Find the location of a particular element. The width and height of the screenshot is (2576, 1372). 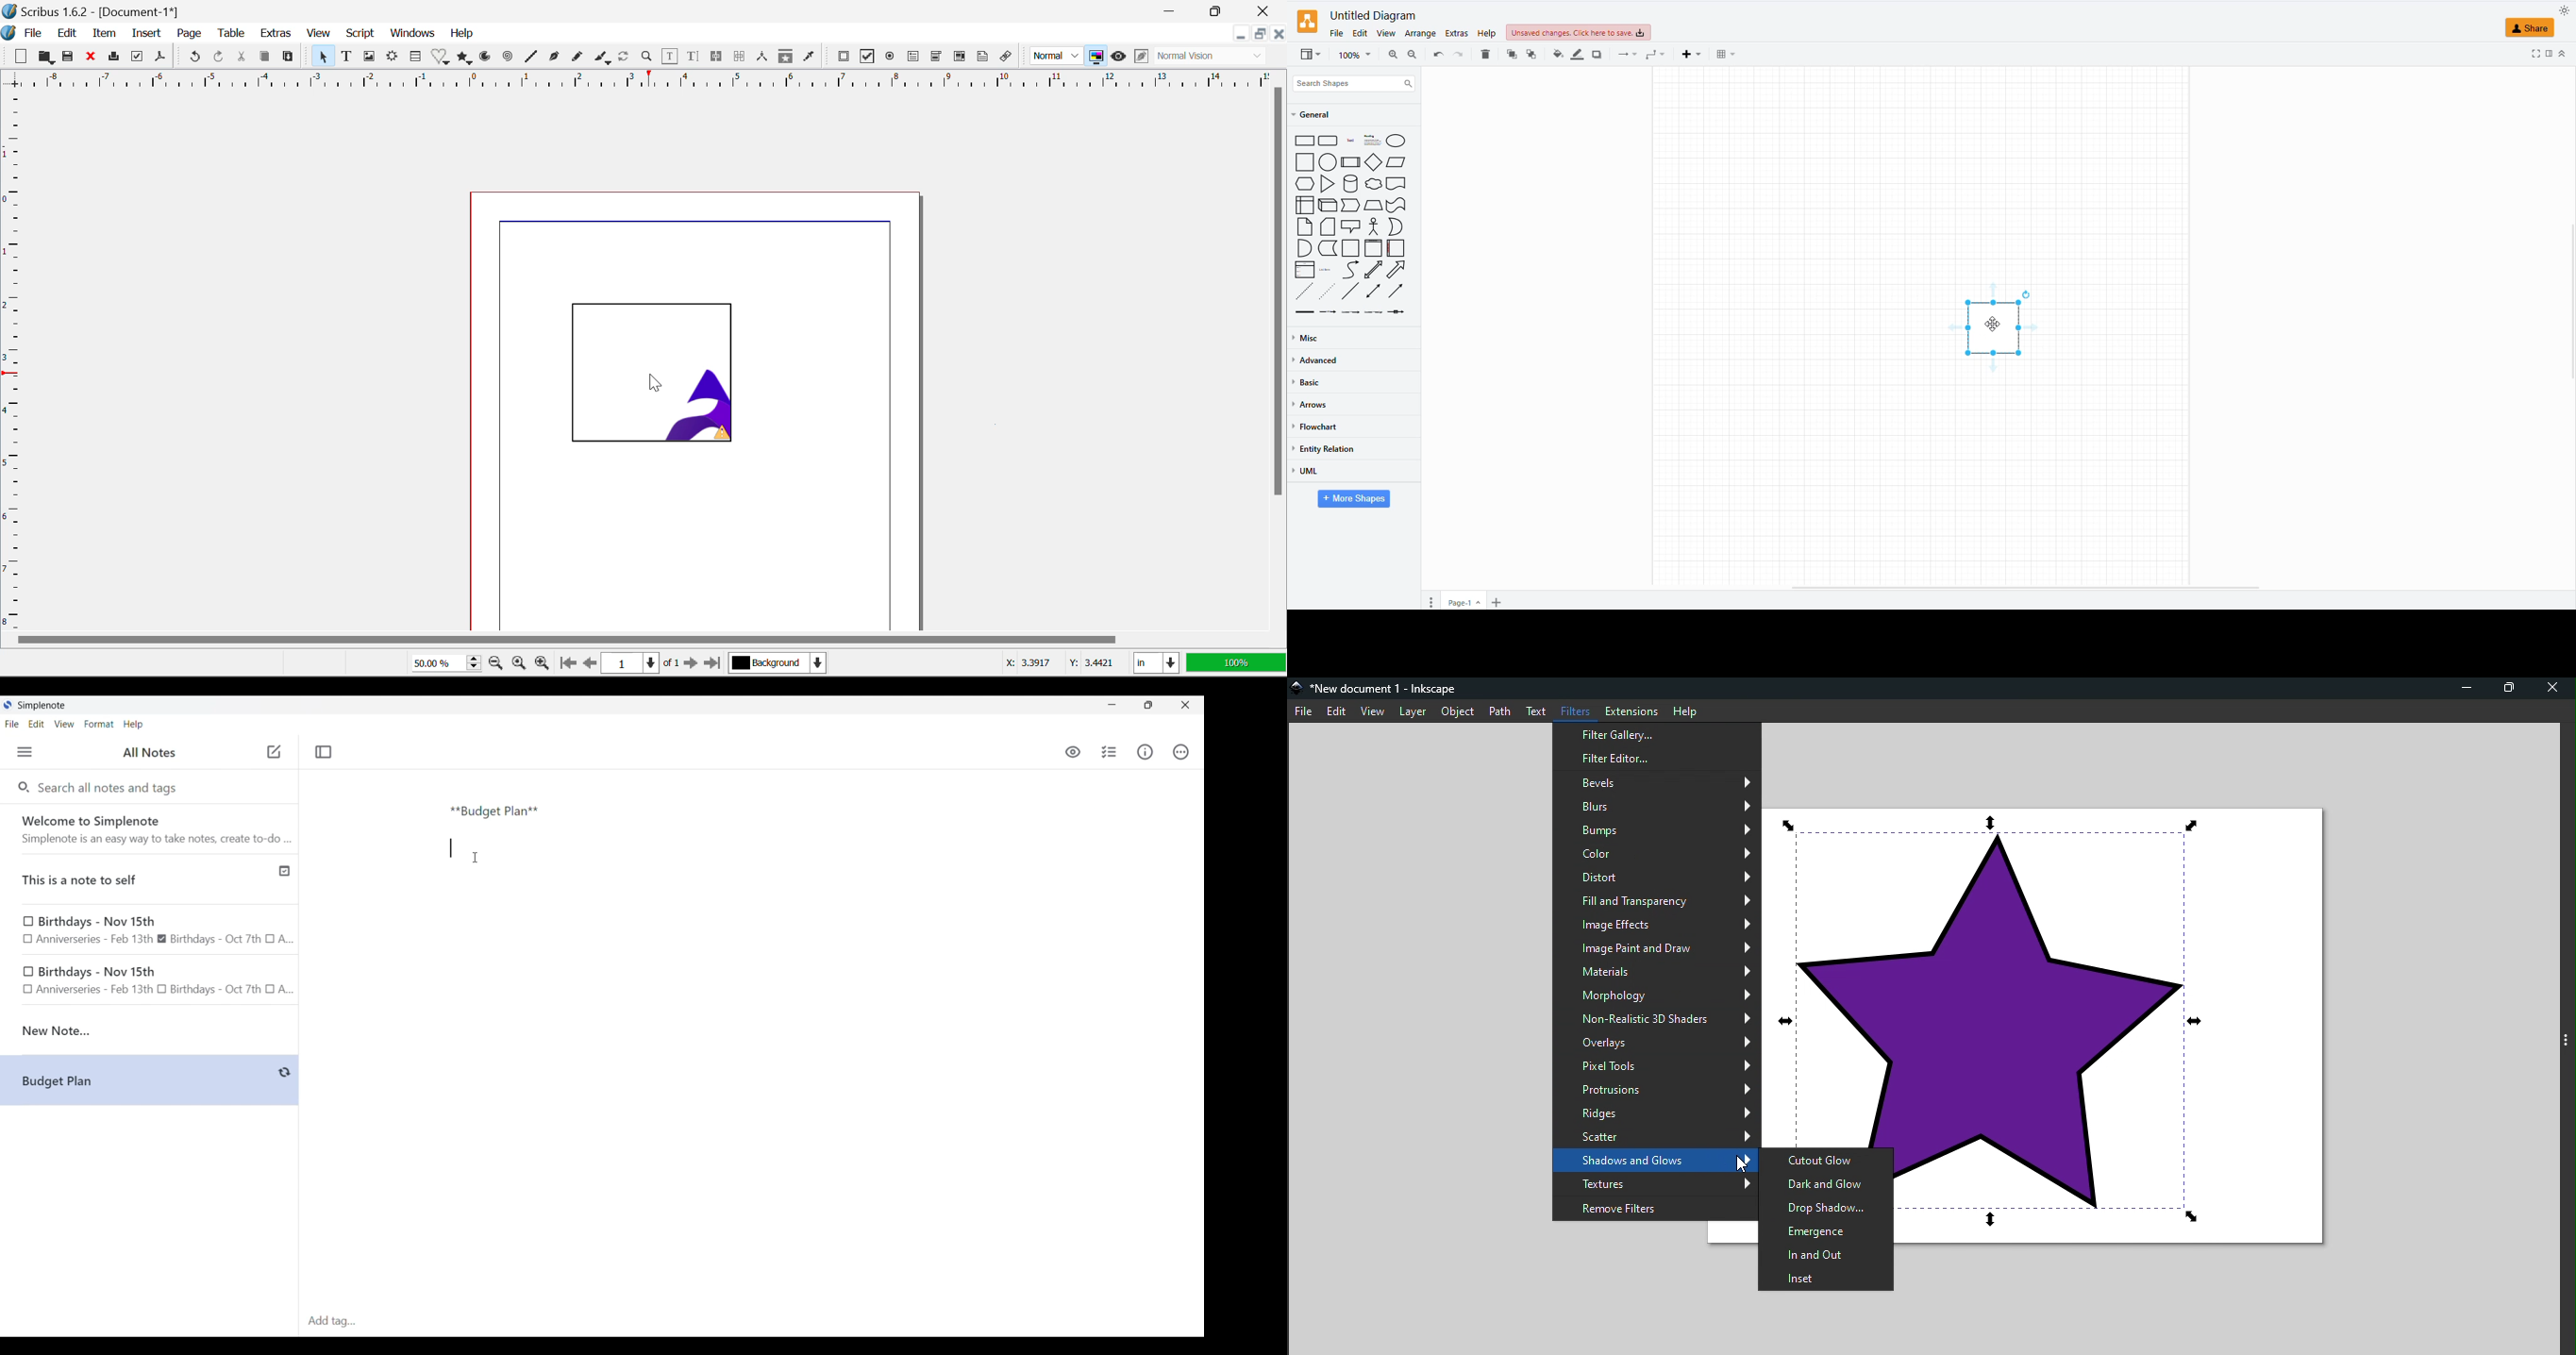

Measurements is located at coordinates (764, 58).